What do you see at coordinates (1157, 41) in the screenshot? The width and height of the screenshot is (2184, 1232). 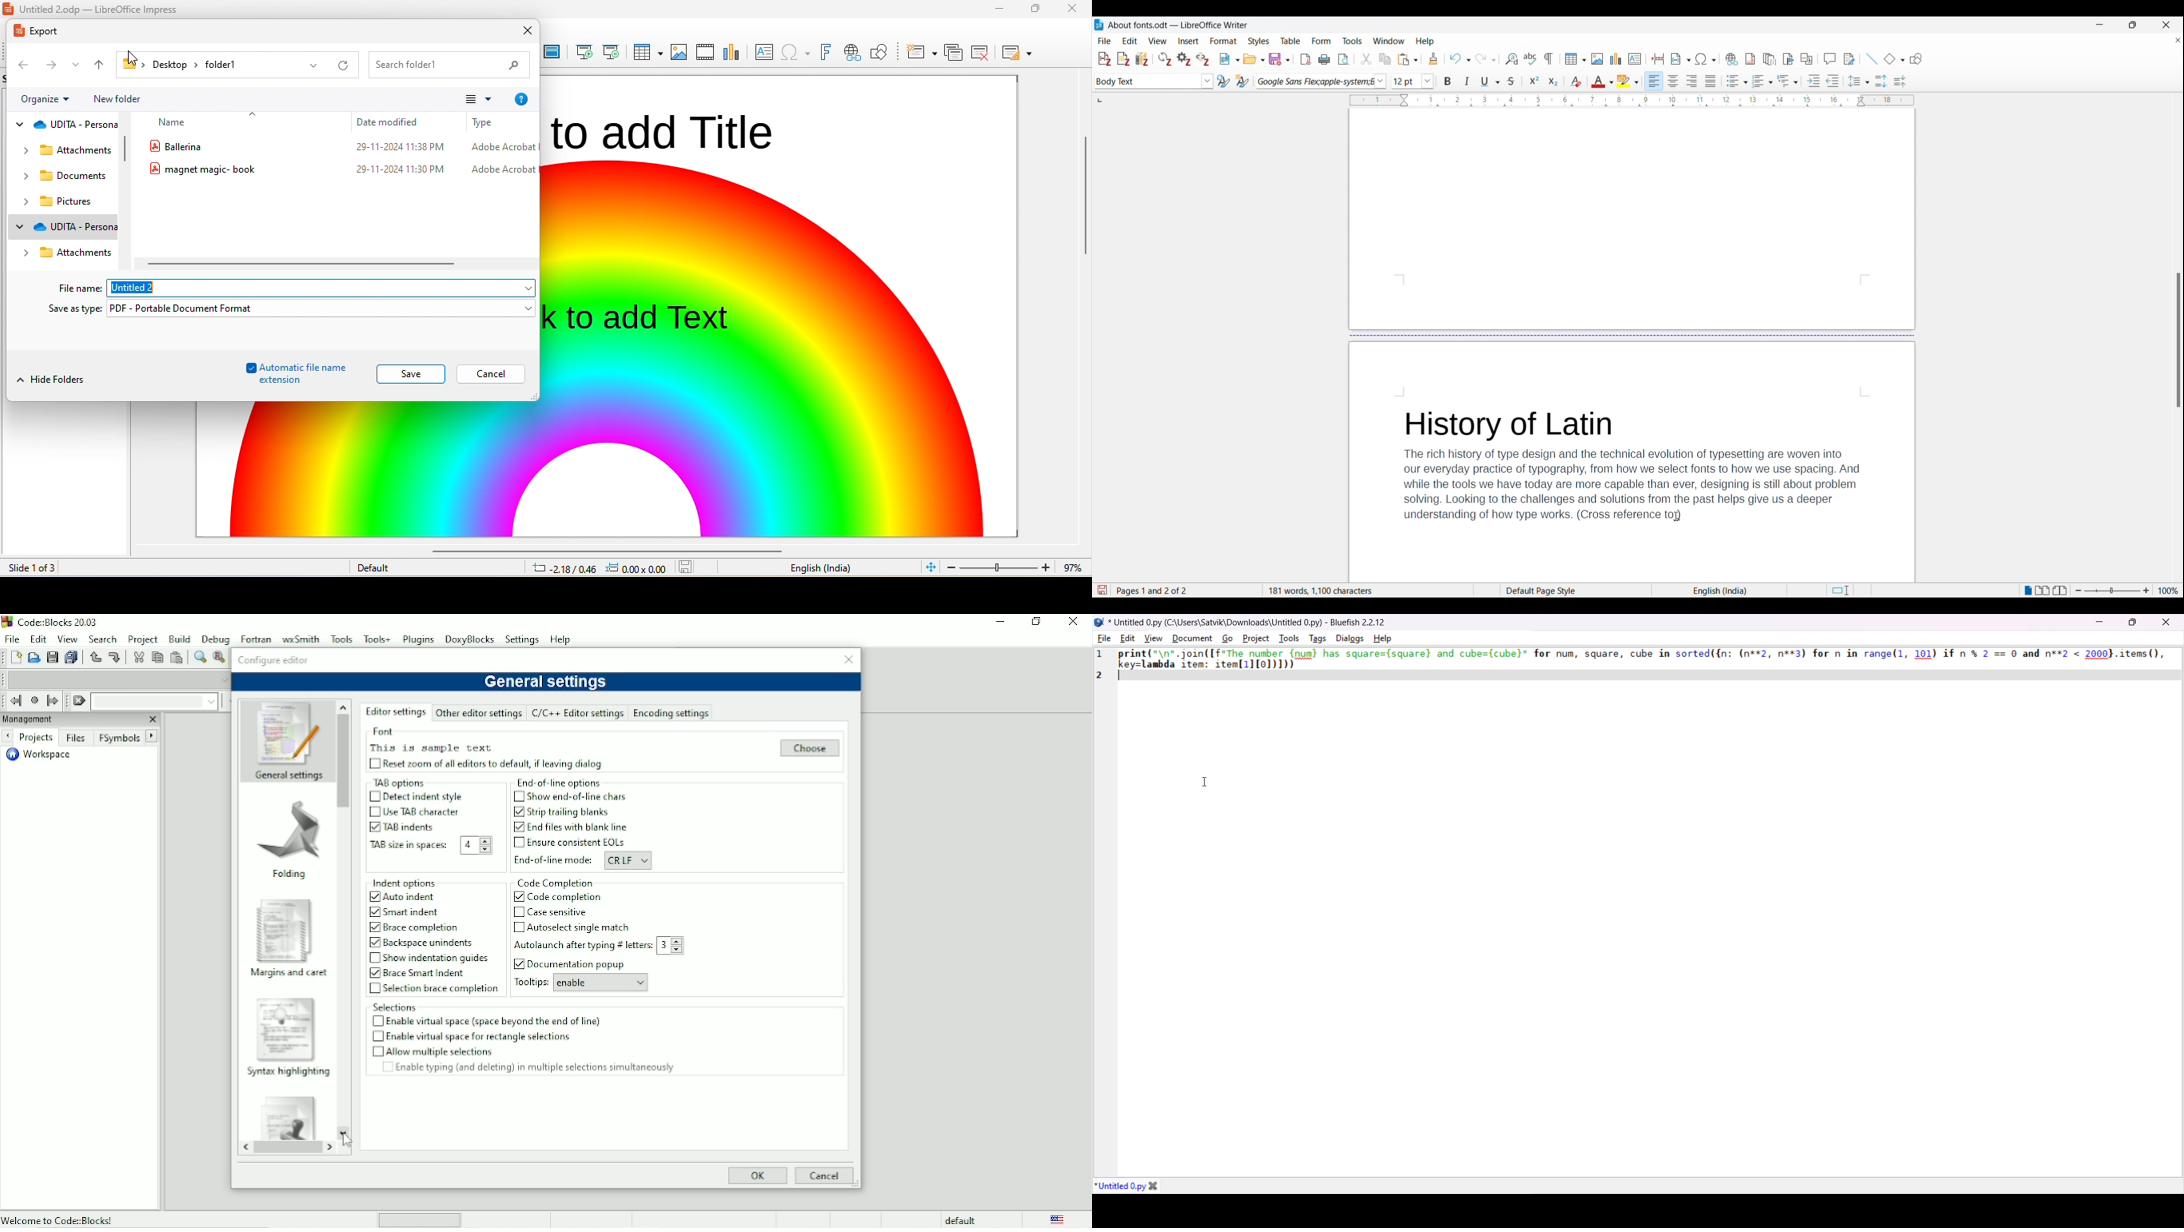 I see `View menu` at bounding box center [1157, 41].